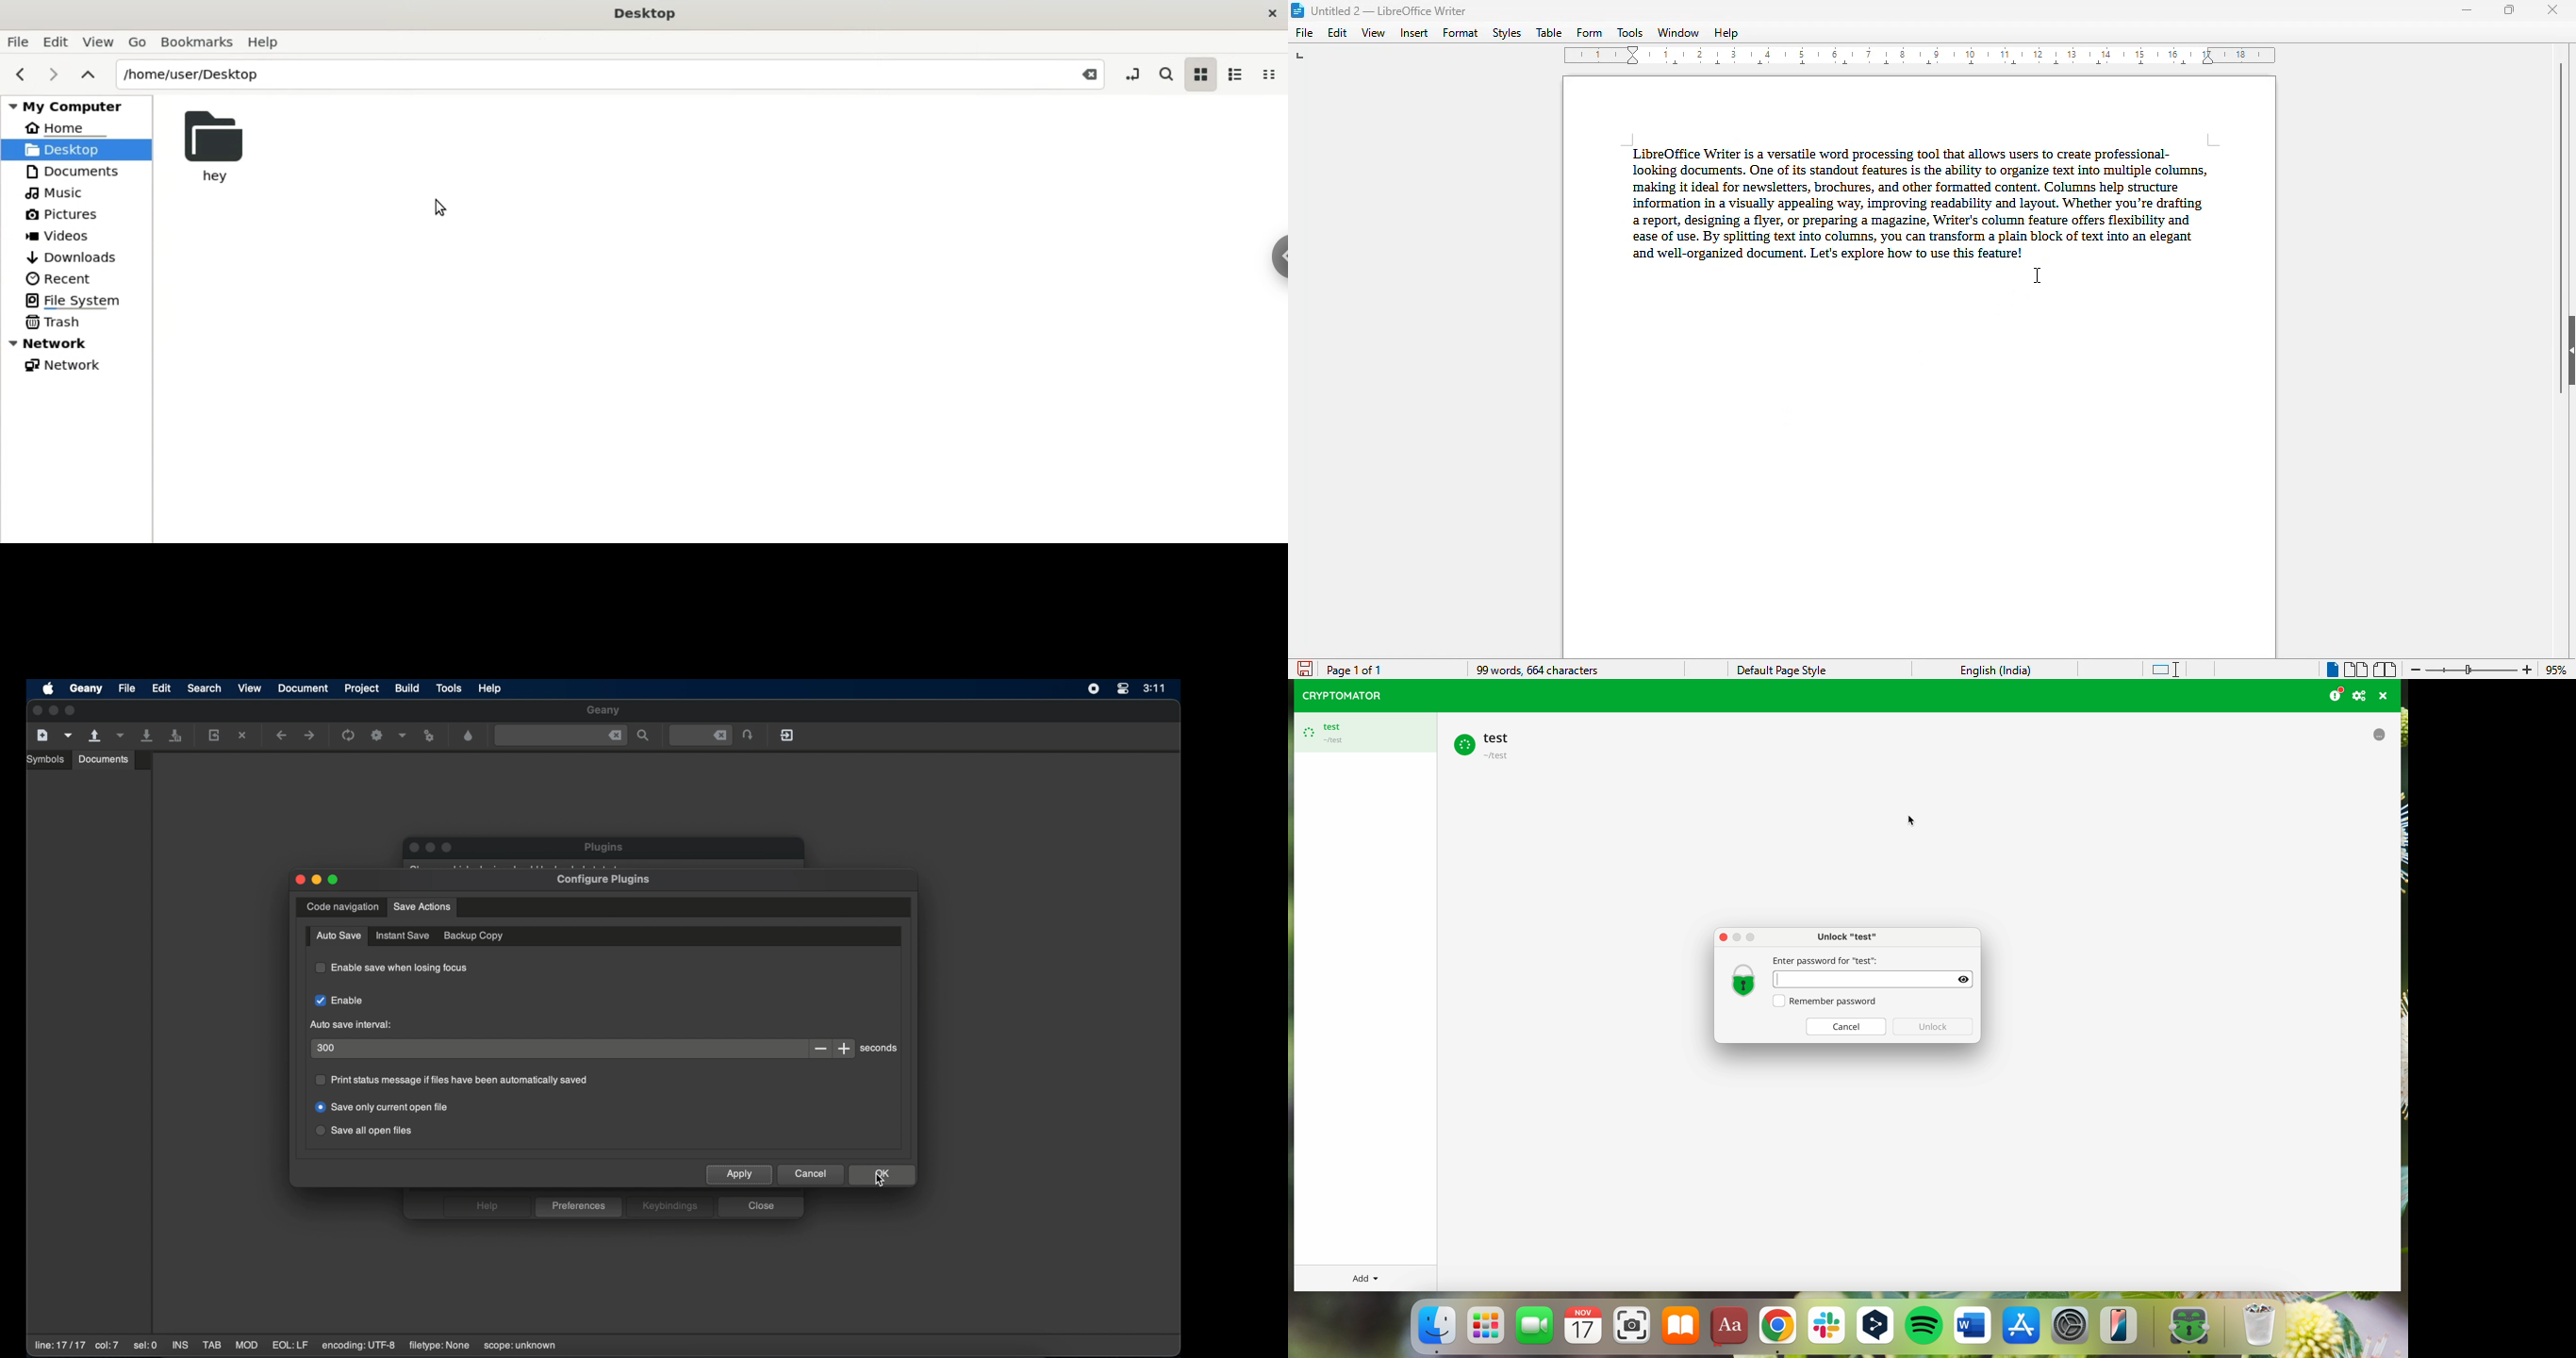  I want to click on maximize, so click(334, 880).